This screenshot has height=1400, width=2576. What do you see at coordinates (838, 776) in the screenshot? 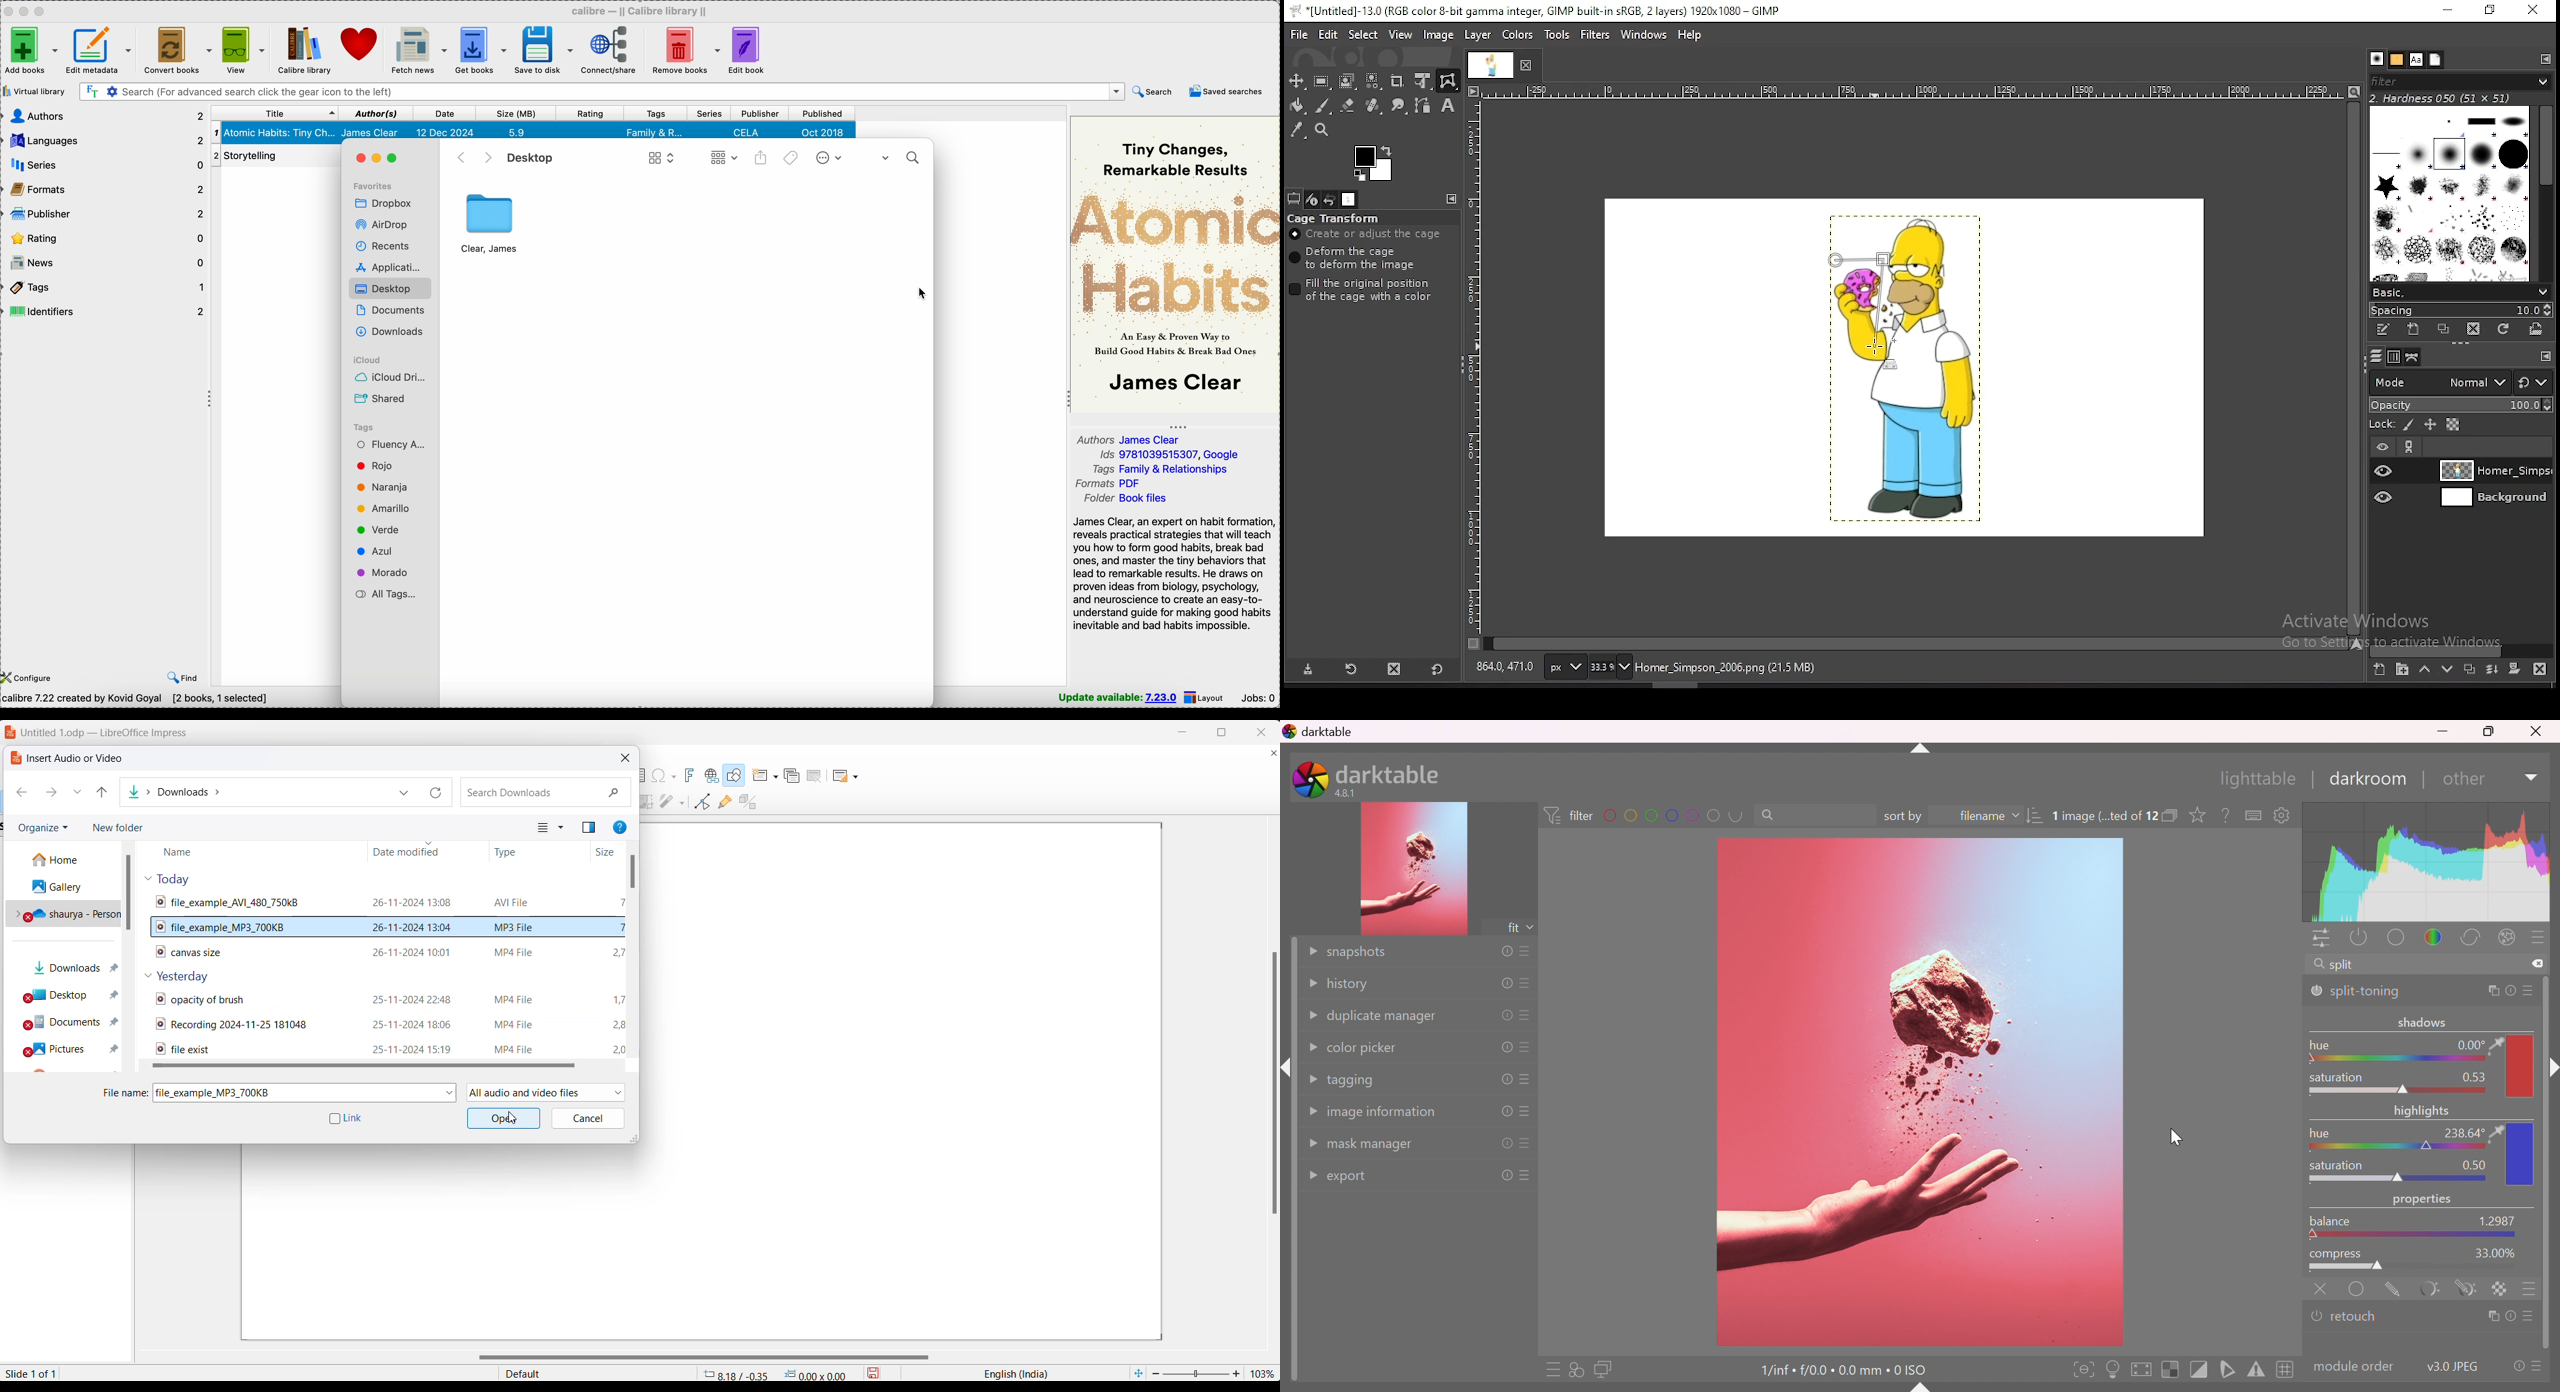
I see `slide layout` at bounding box center [838, 776].